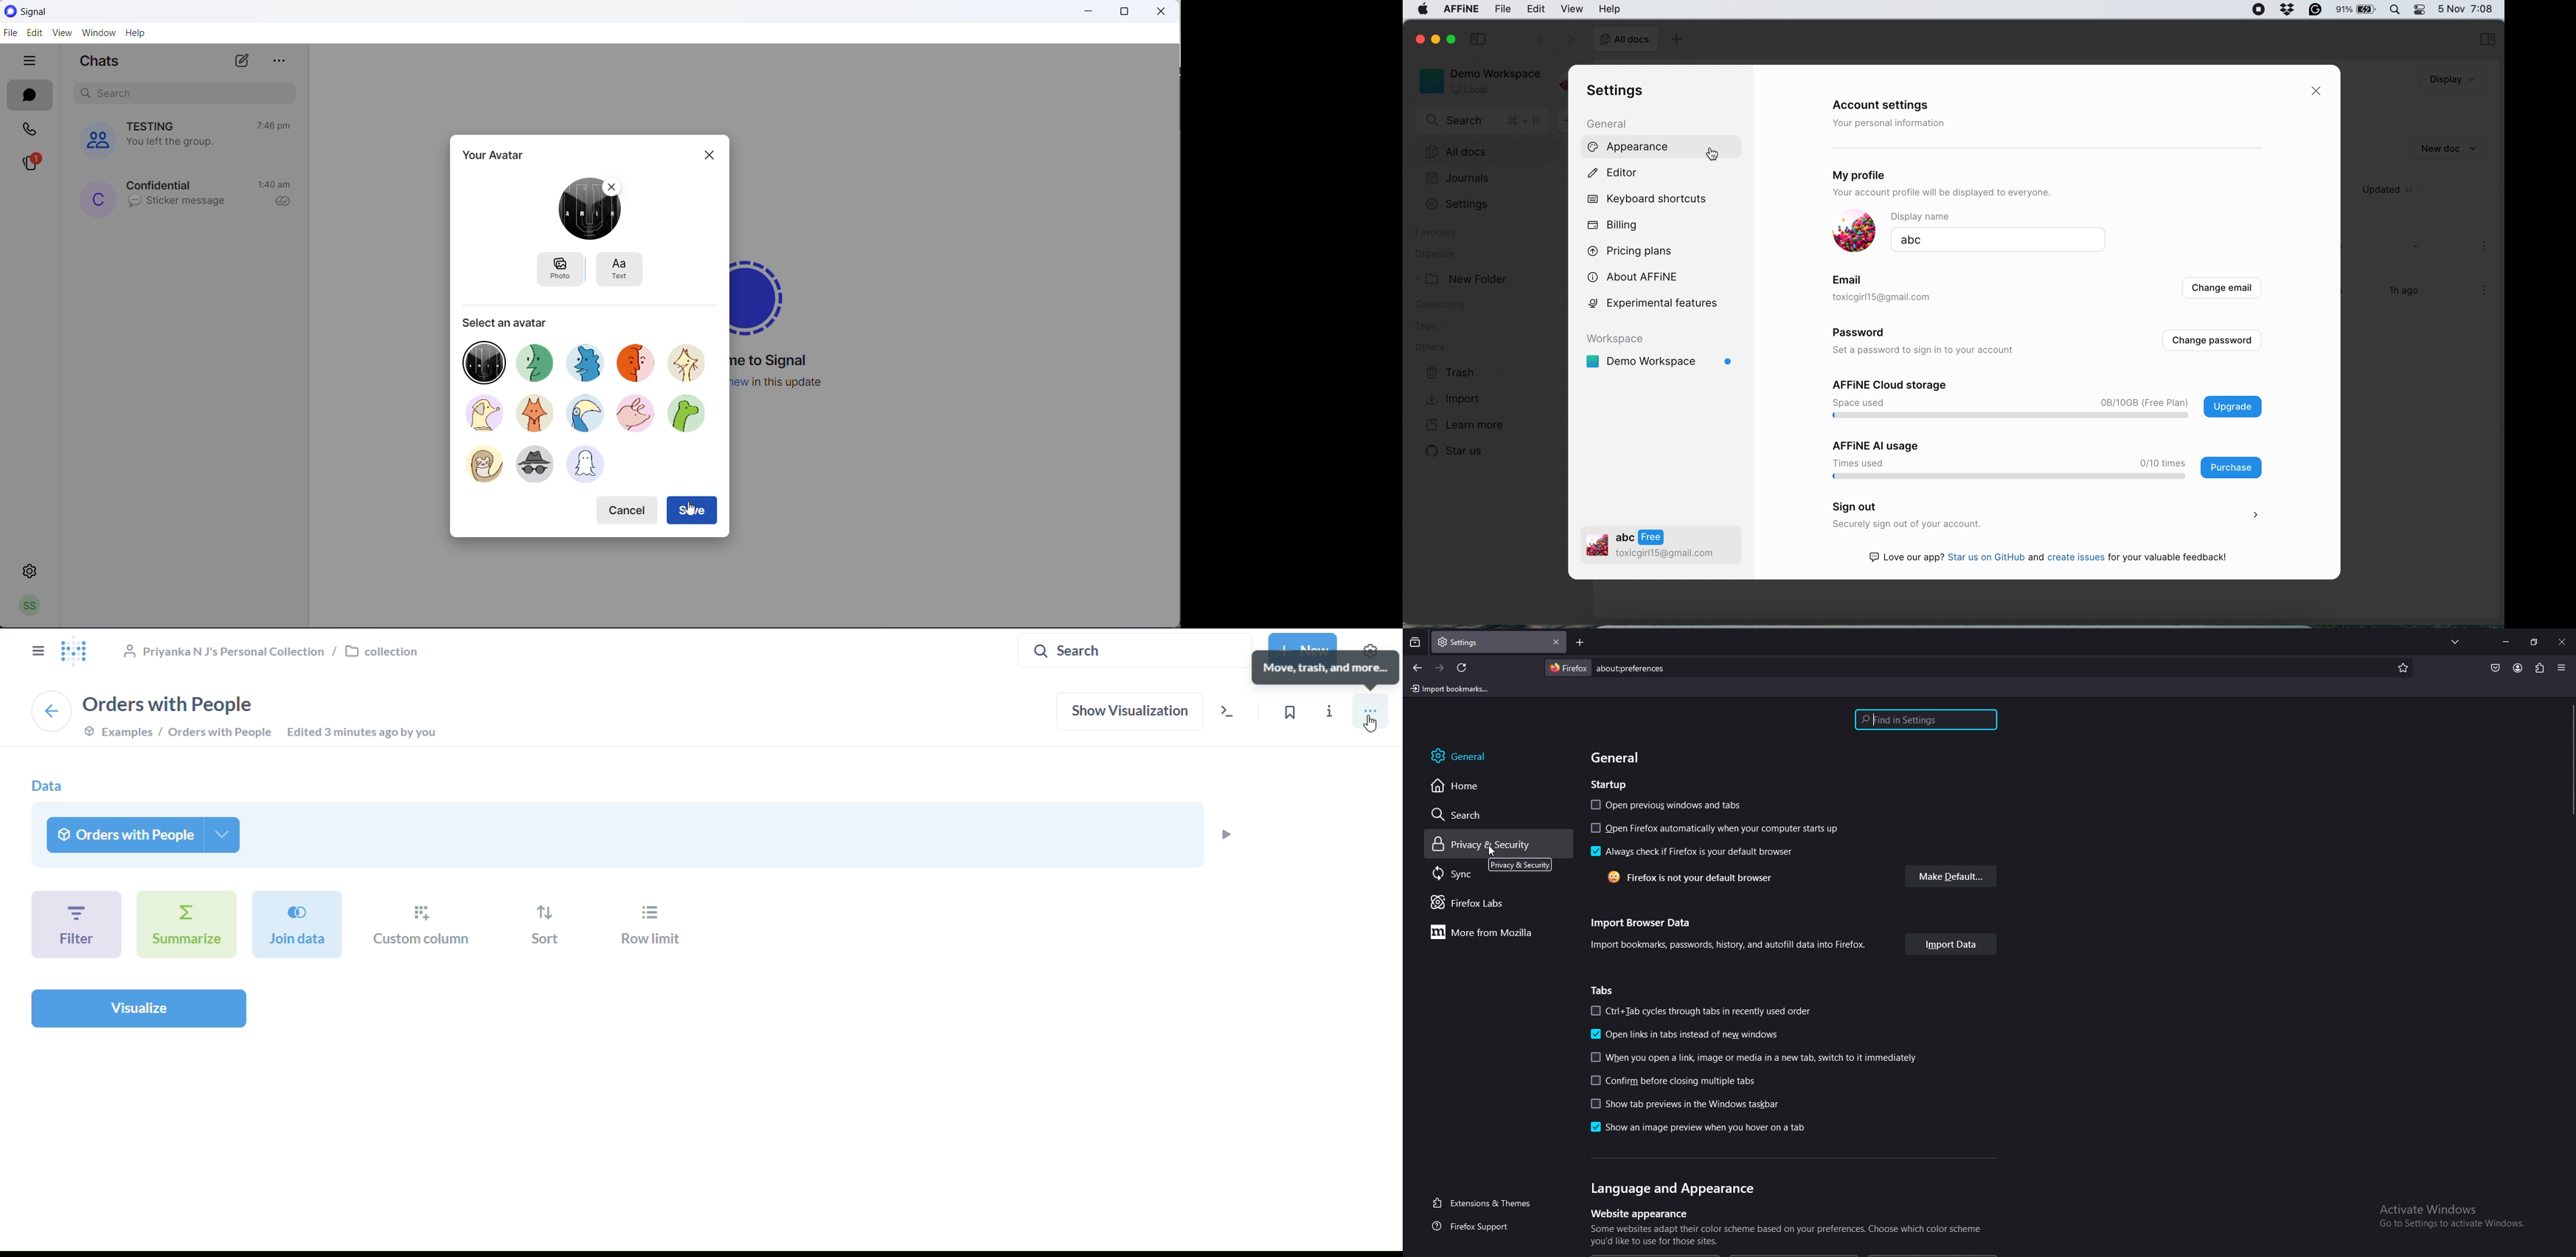 The height and width of the screenshot is (1260, 2576). Describe the element at coordinates (50, 711) in the screenshot. I see `back` at that location.